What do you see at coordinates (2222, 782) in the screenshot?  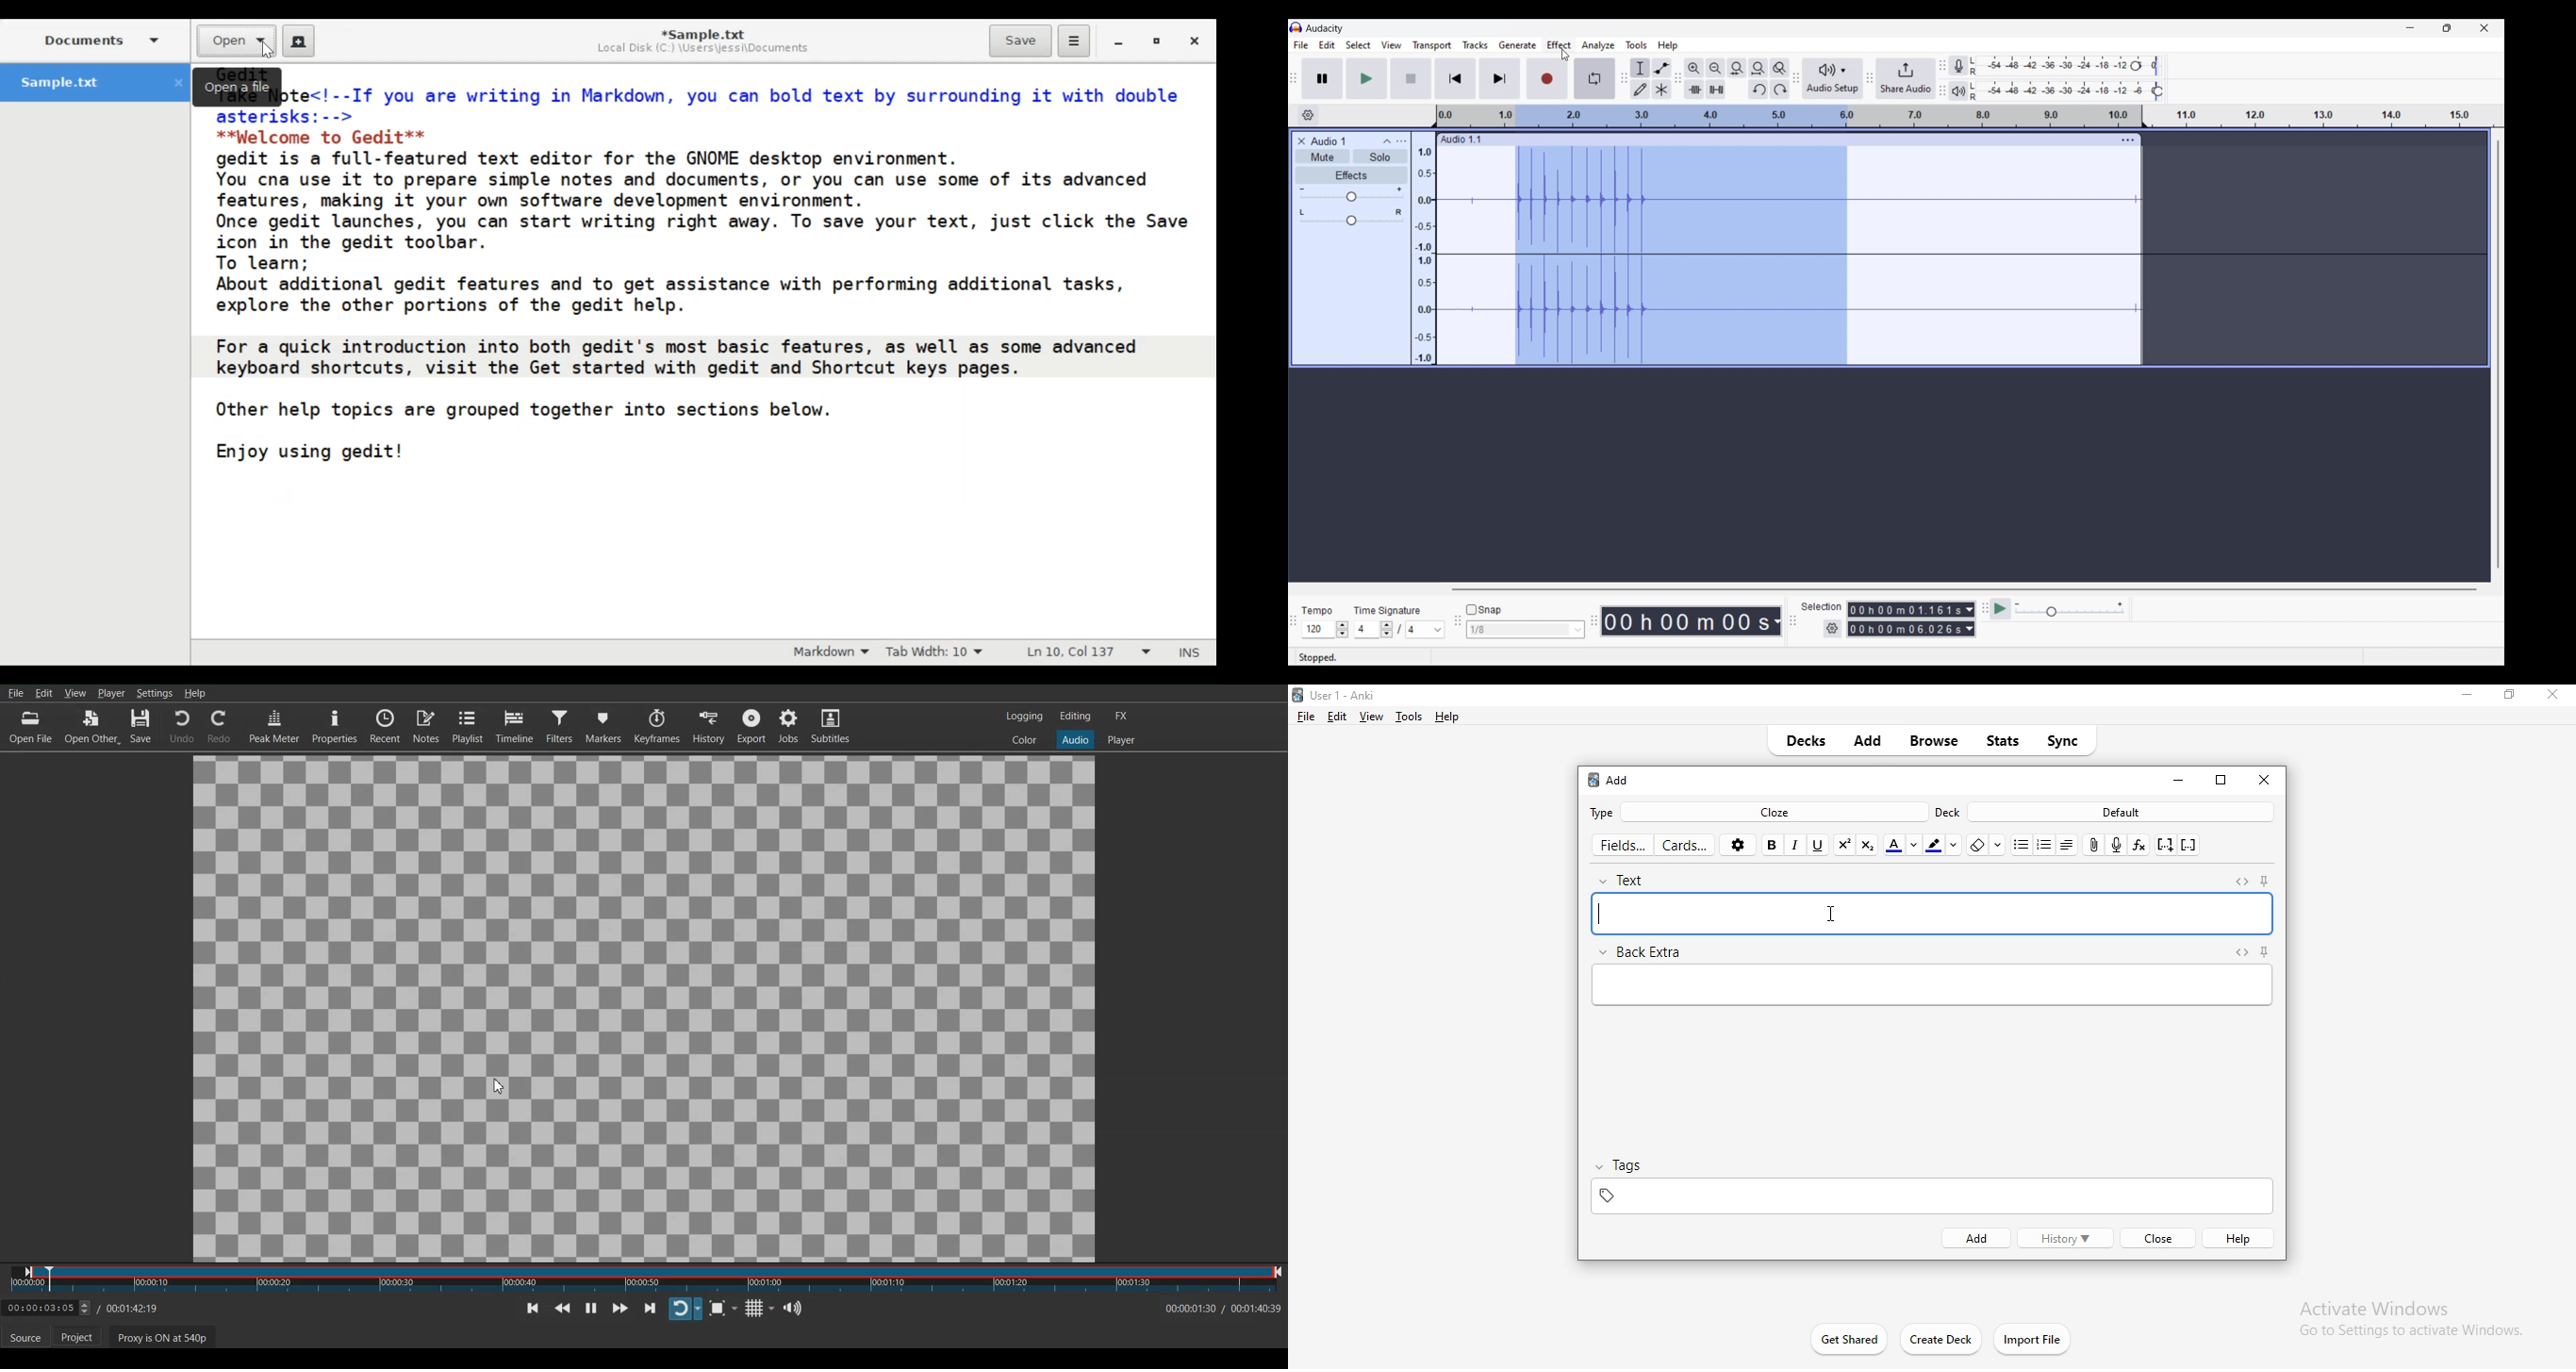 I see `restore` at bounding box center [2222, 782].